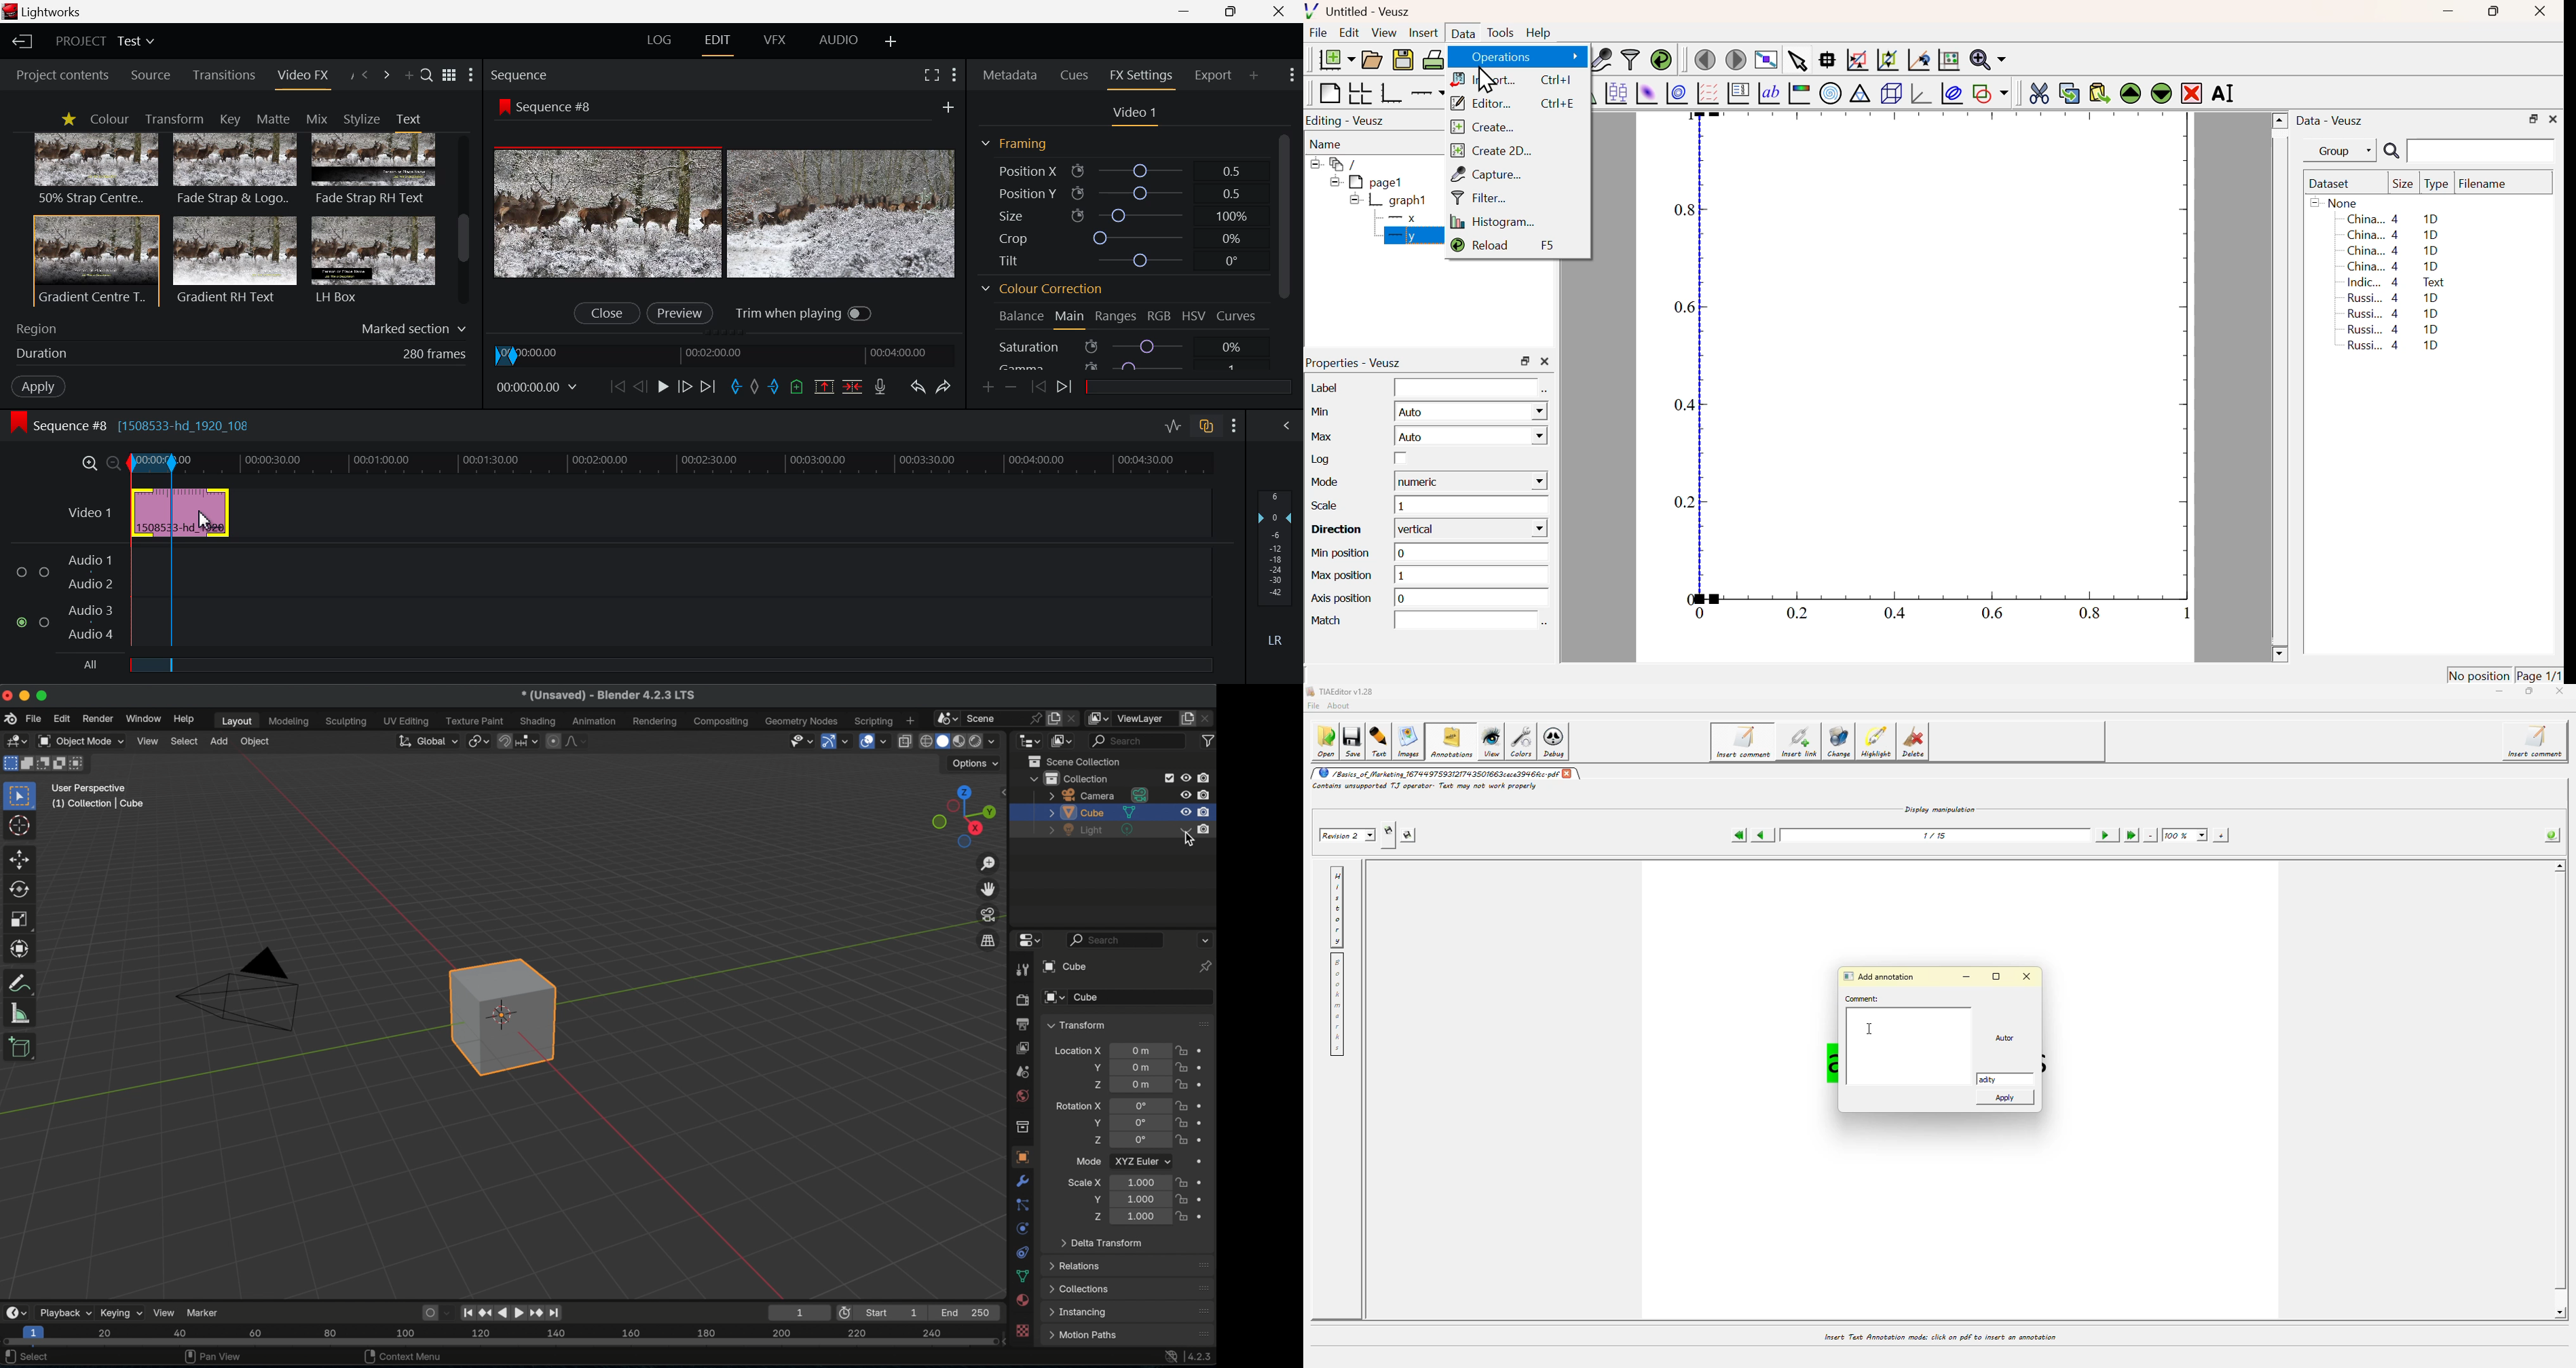 This screenshot has height=1372, width=2576. I want to click on scene name, so click(982, 717).